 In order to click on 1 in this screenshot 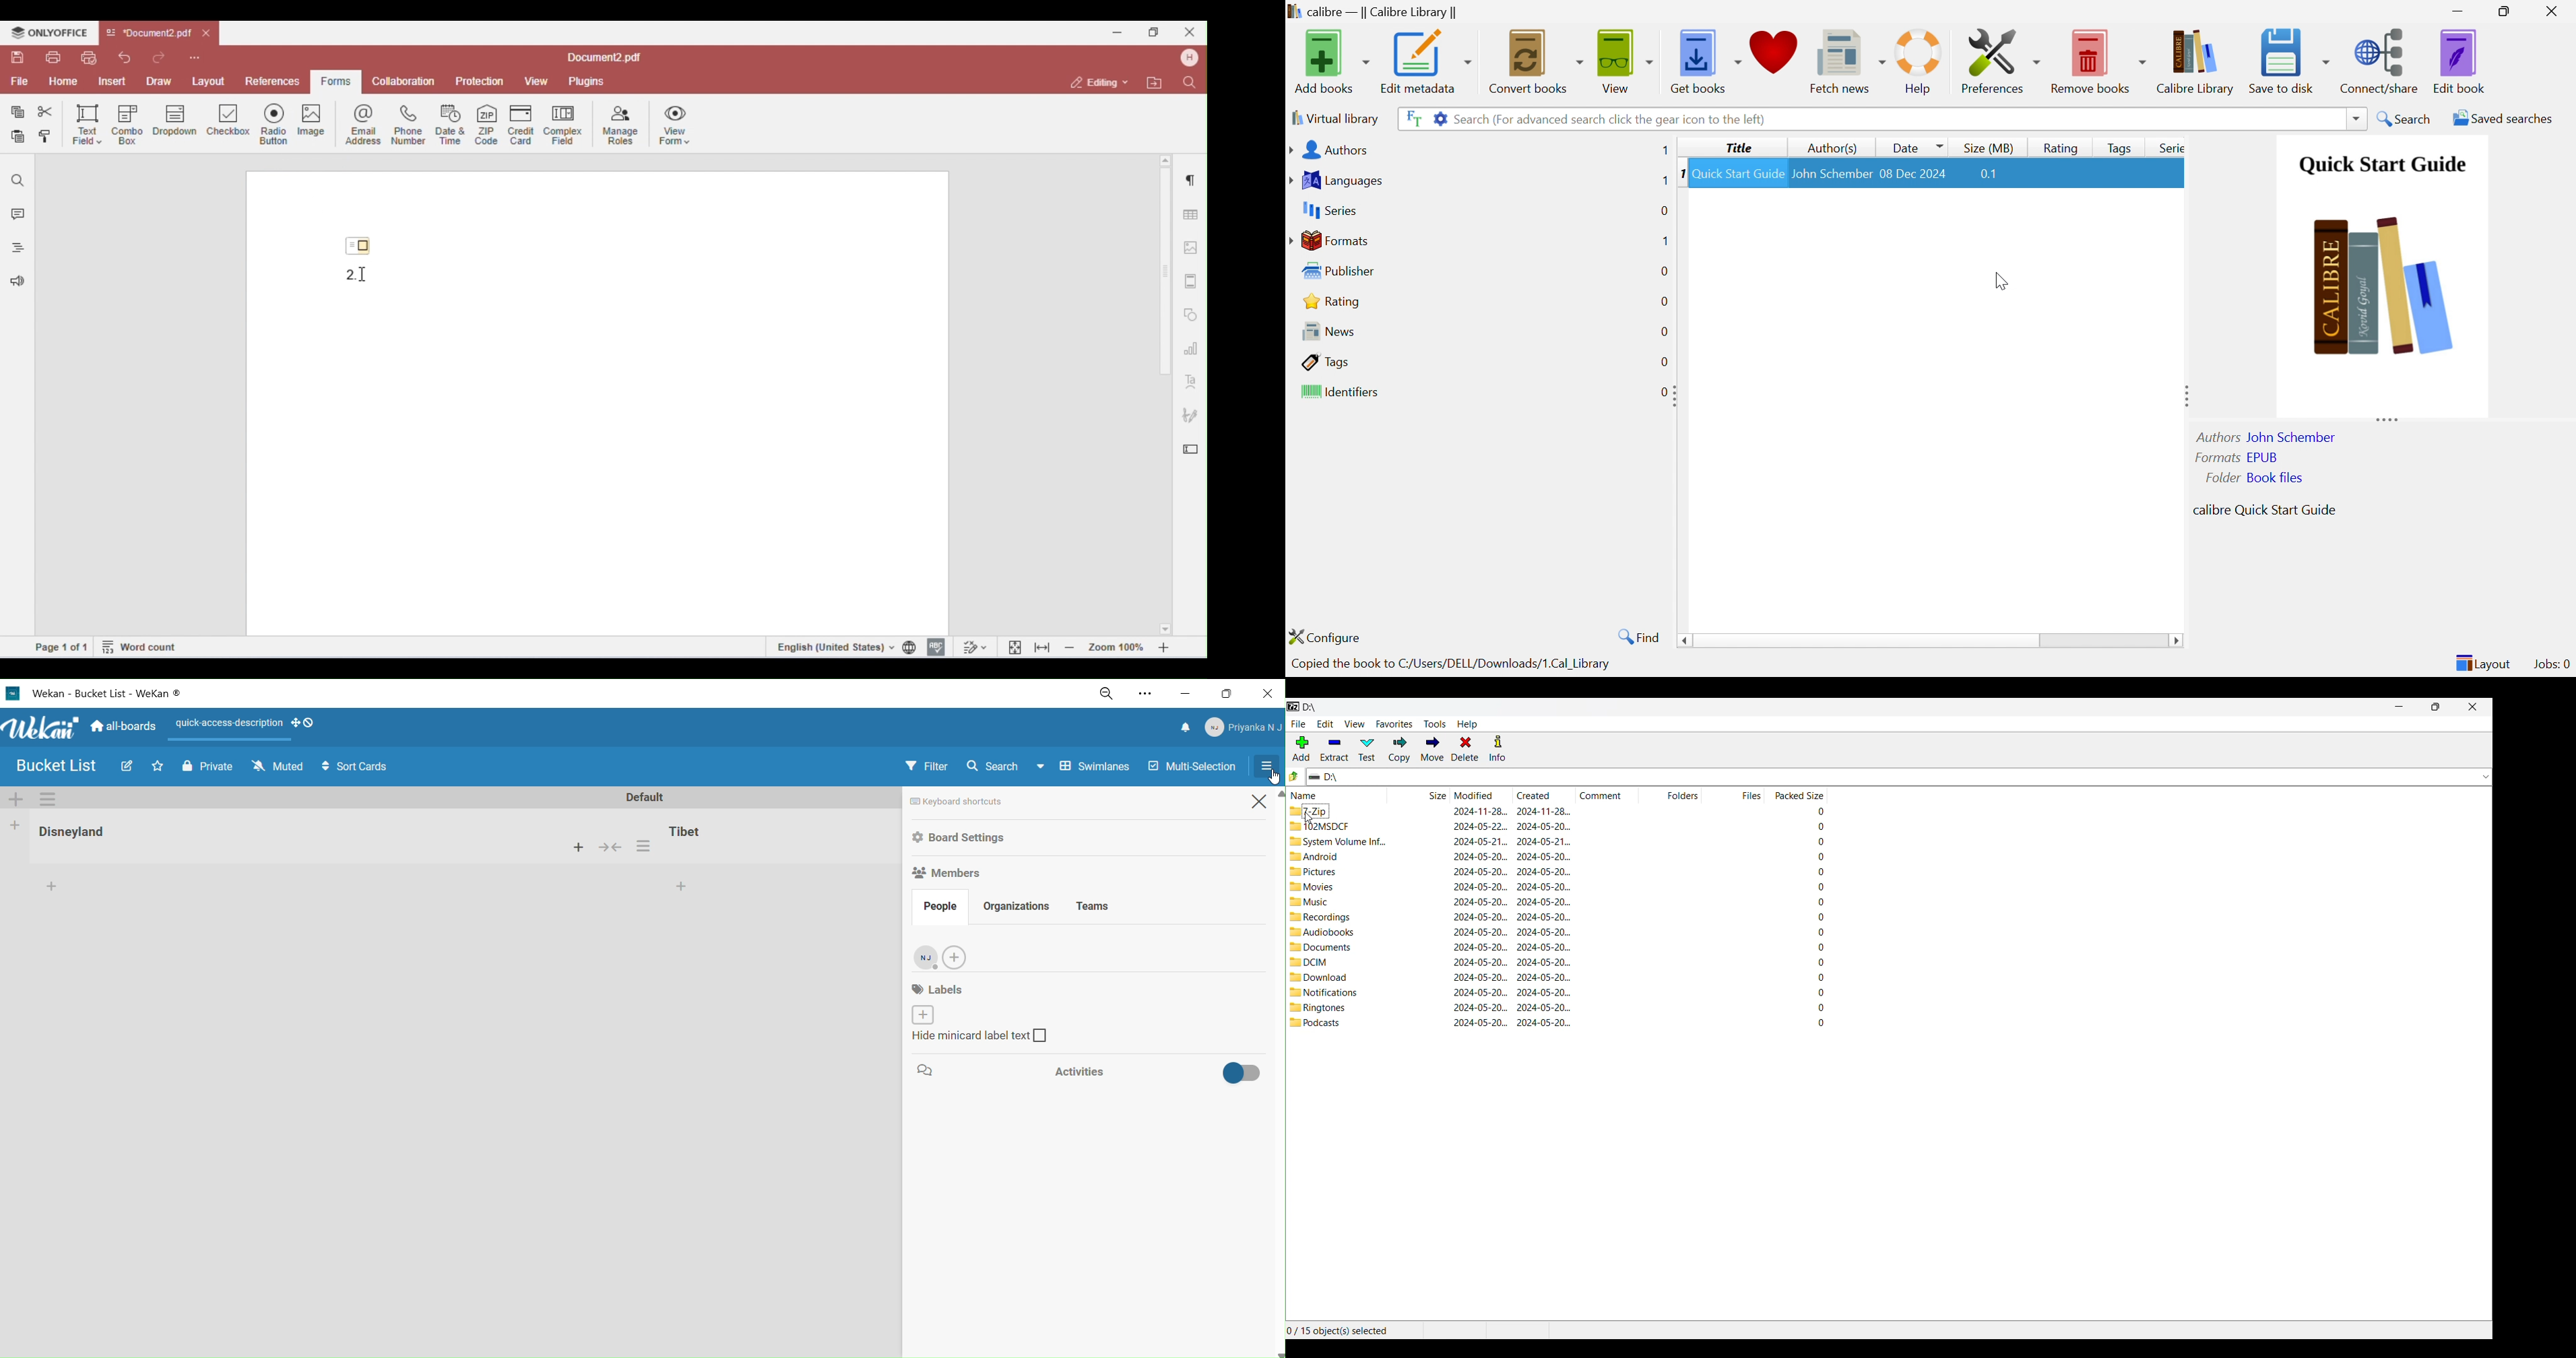, I will do `click(1664, 151)`.